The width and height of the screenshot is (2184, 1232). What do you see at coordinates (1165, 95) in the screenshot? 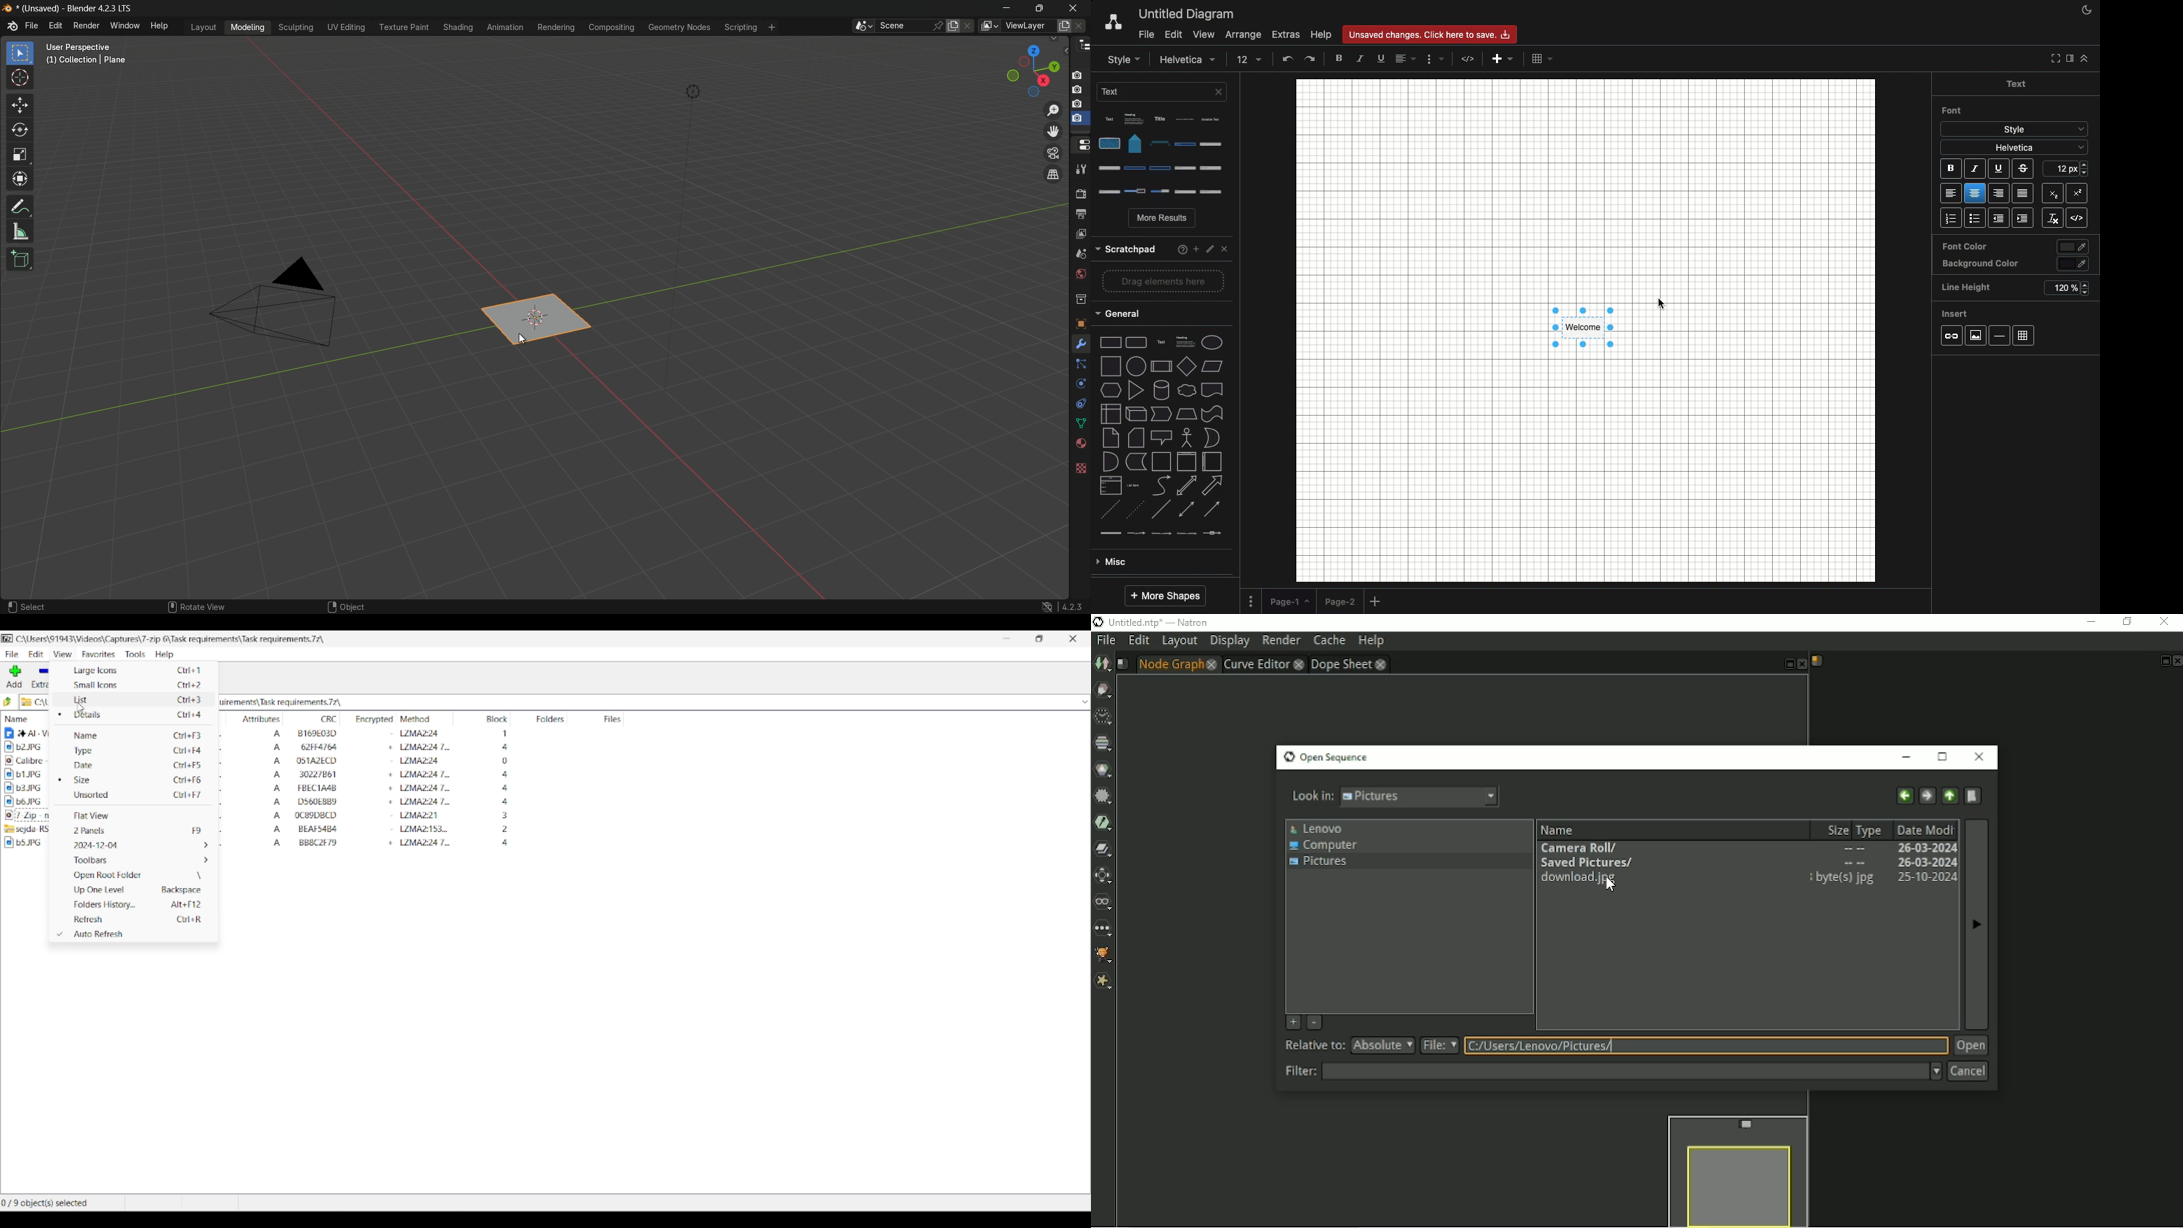
I see `Text` at bounding box center [1165, 95].